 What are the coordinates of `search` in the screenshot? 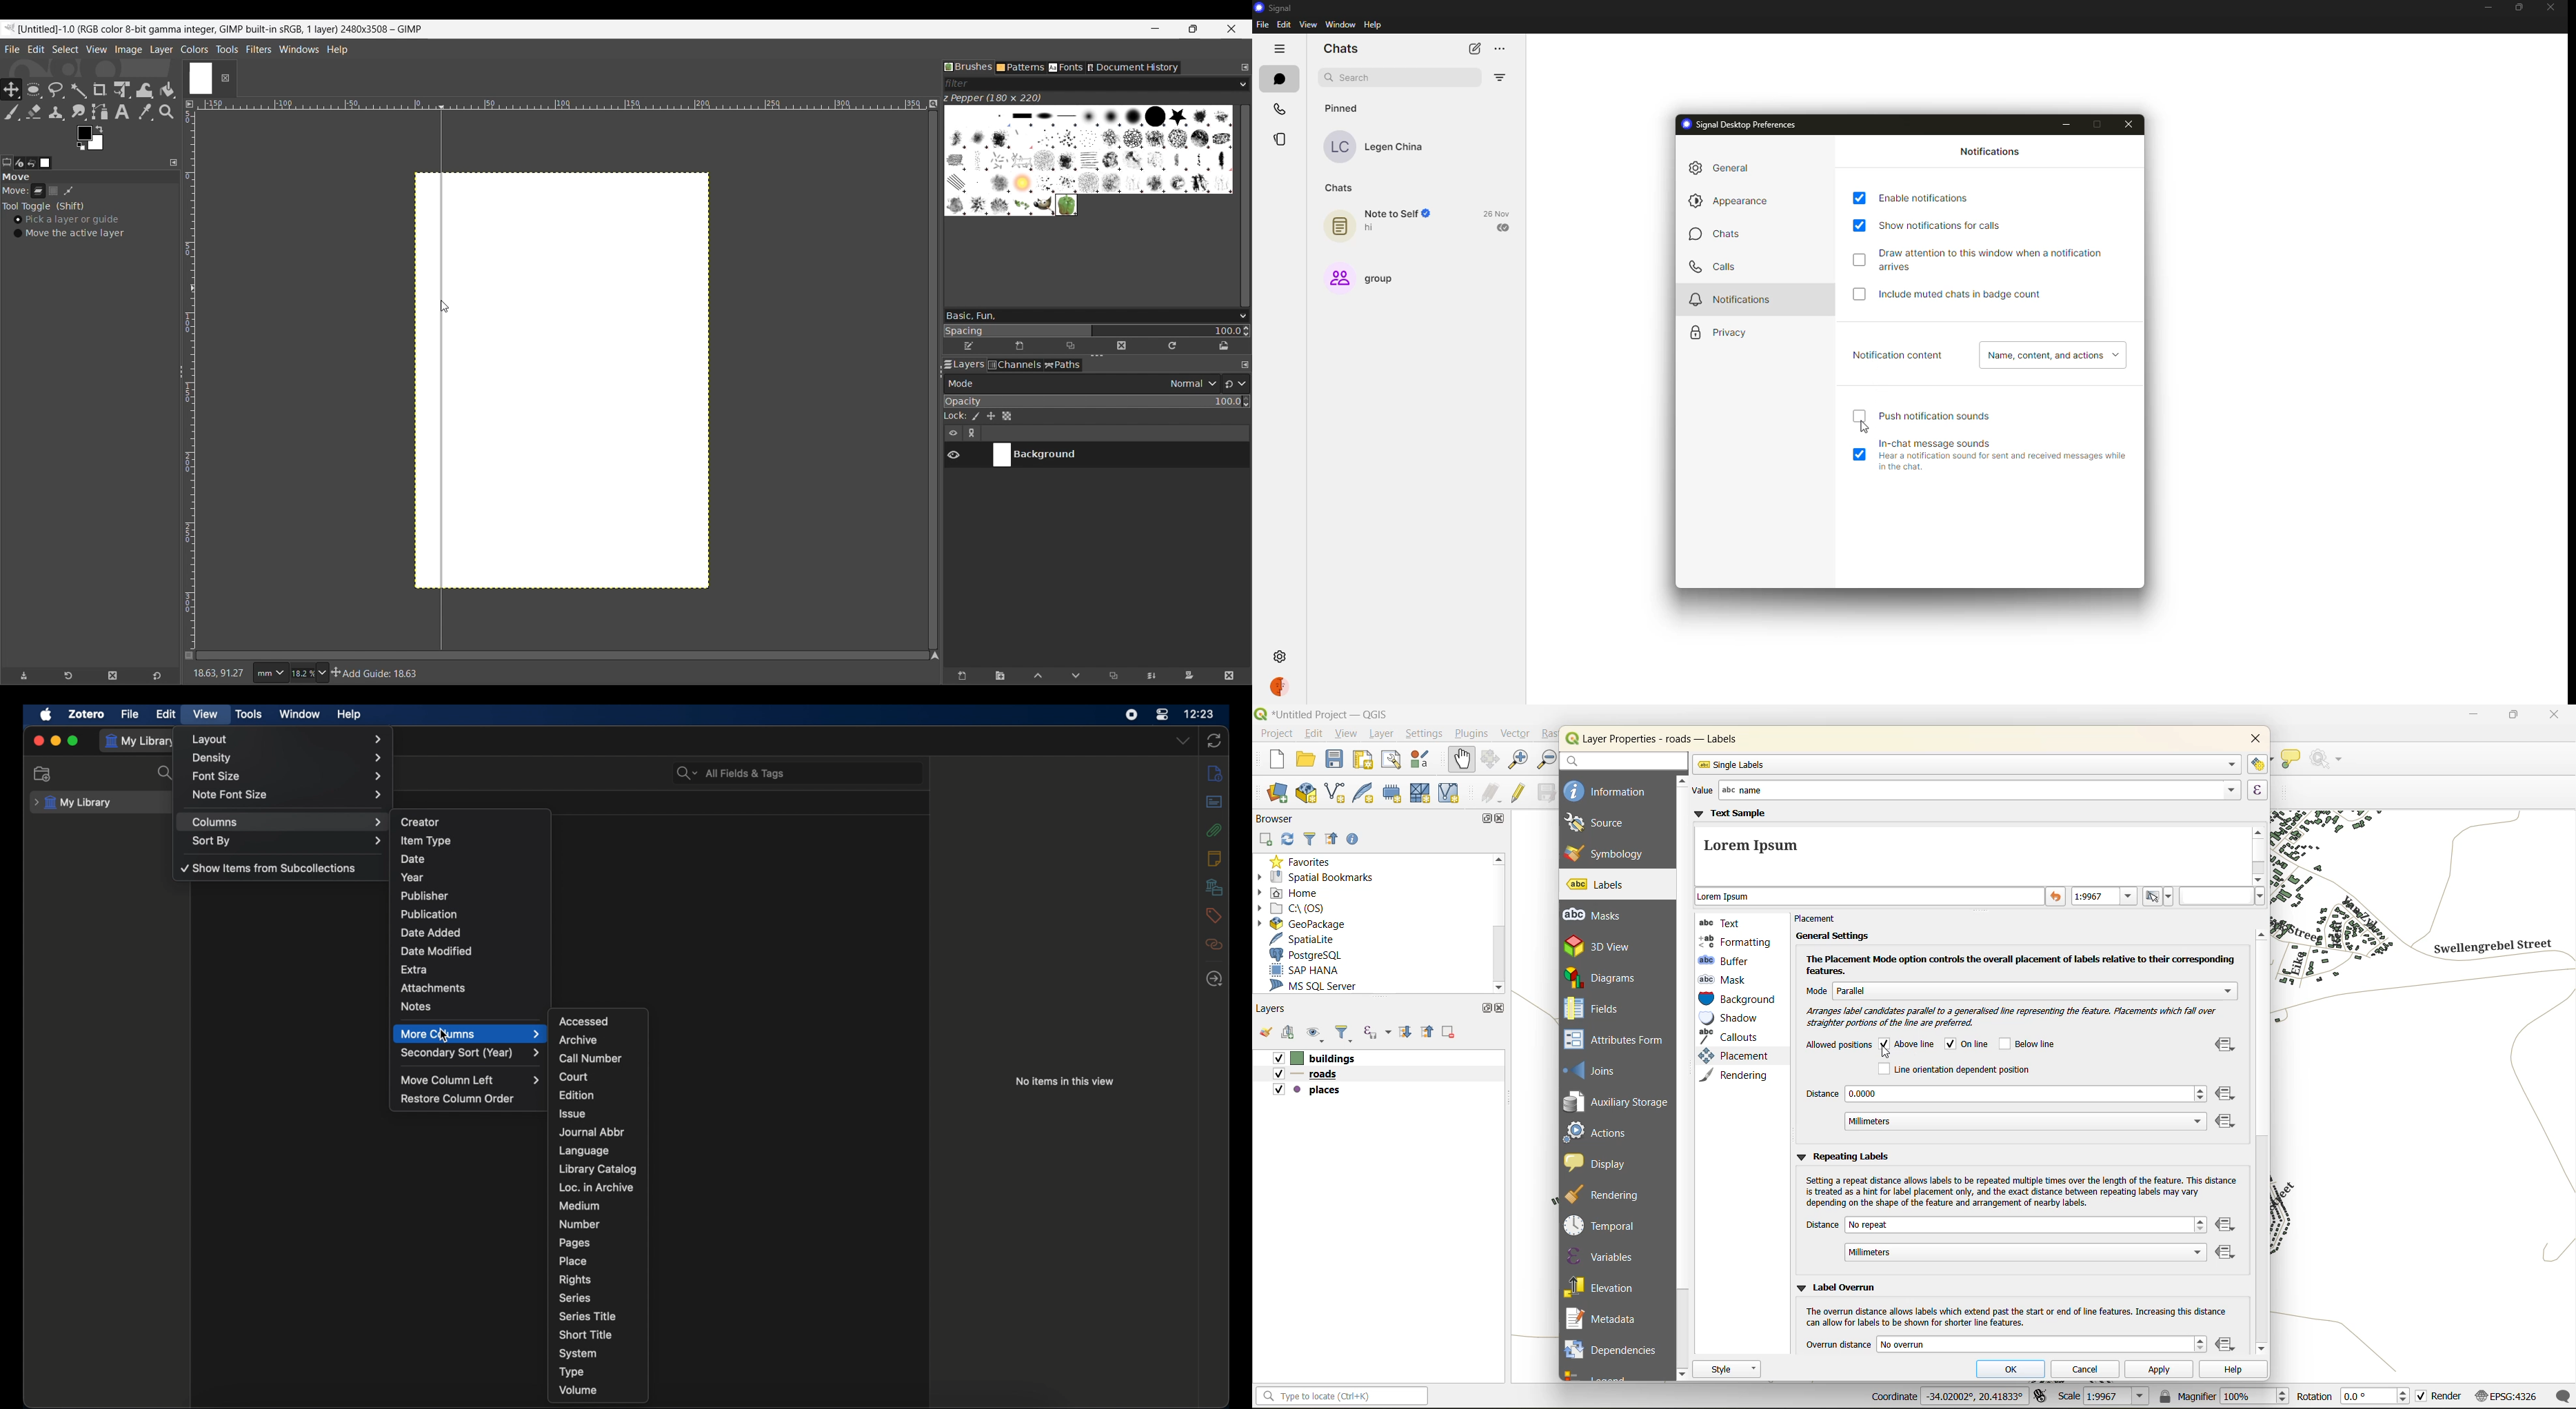 It's located at (1622, 760).